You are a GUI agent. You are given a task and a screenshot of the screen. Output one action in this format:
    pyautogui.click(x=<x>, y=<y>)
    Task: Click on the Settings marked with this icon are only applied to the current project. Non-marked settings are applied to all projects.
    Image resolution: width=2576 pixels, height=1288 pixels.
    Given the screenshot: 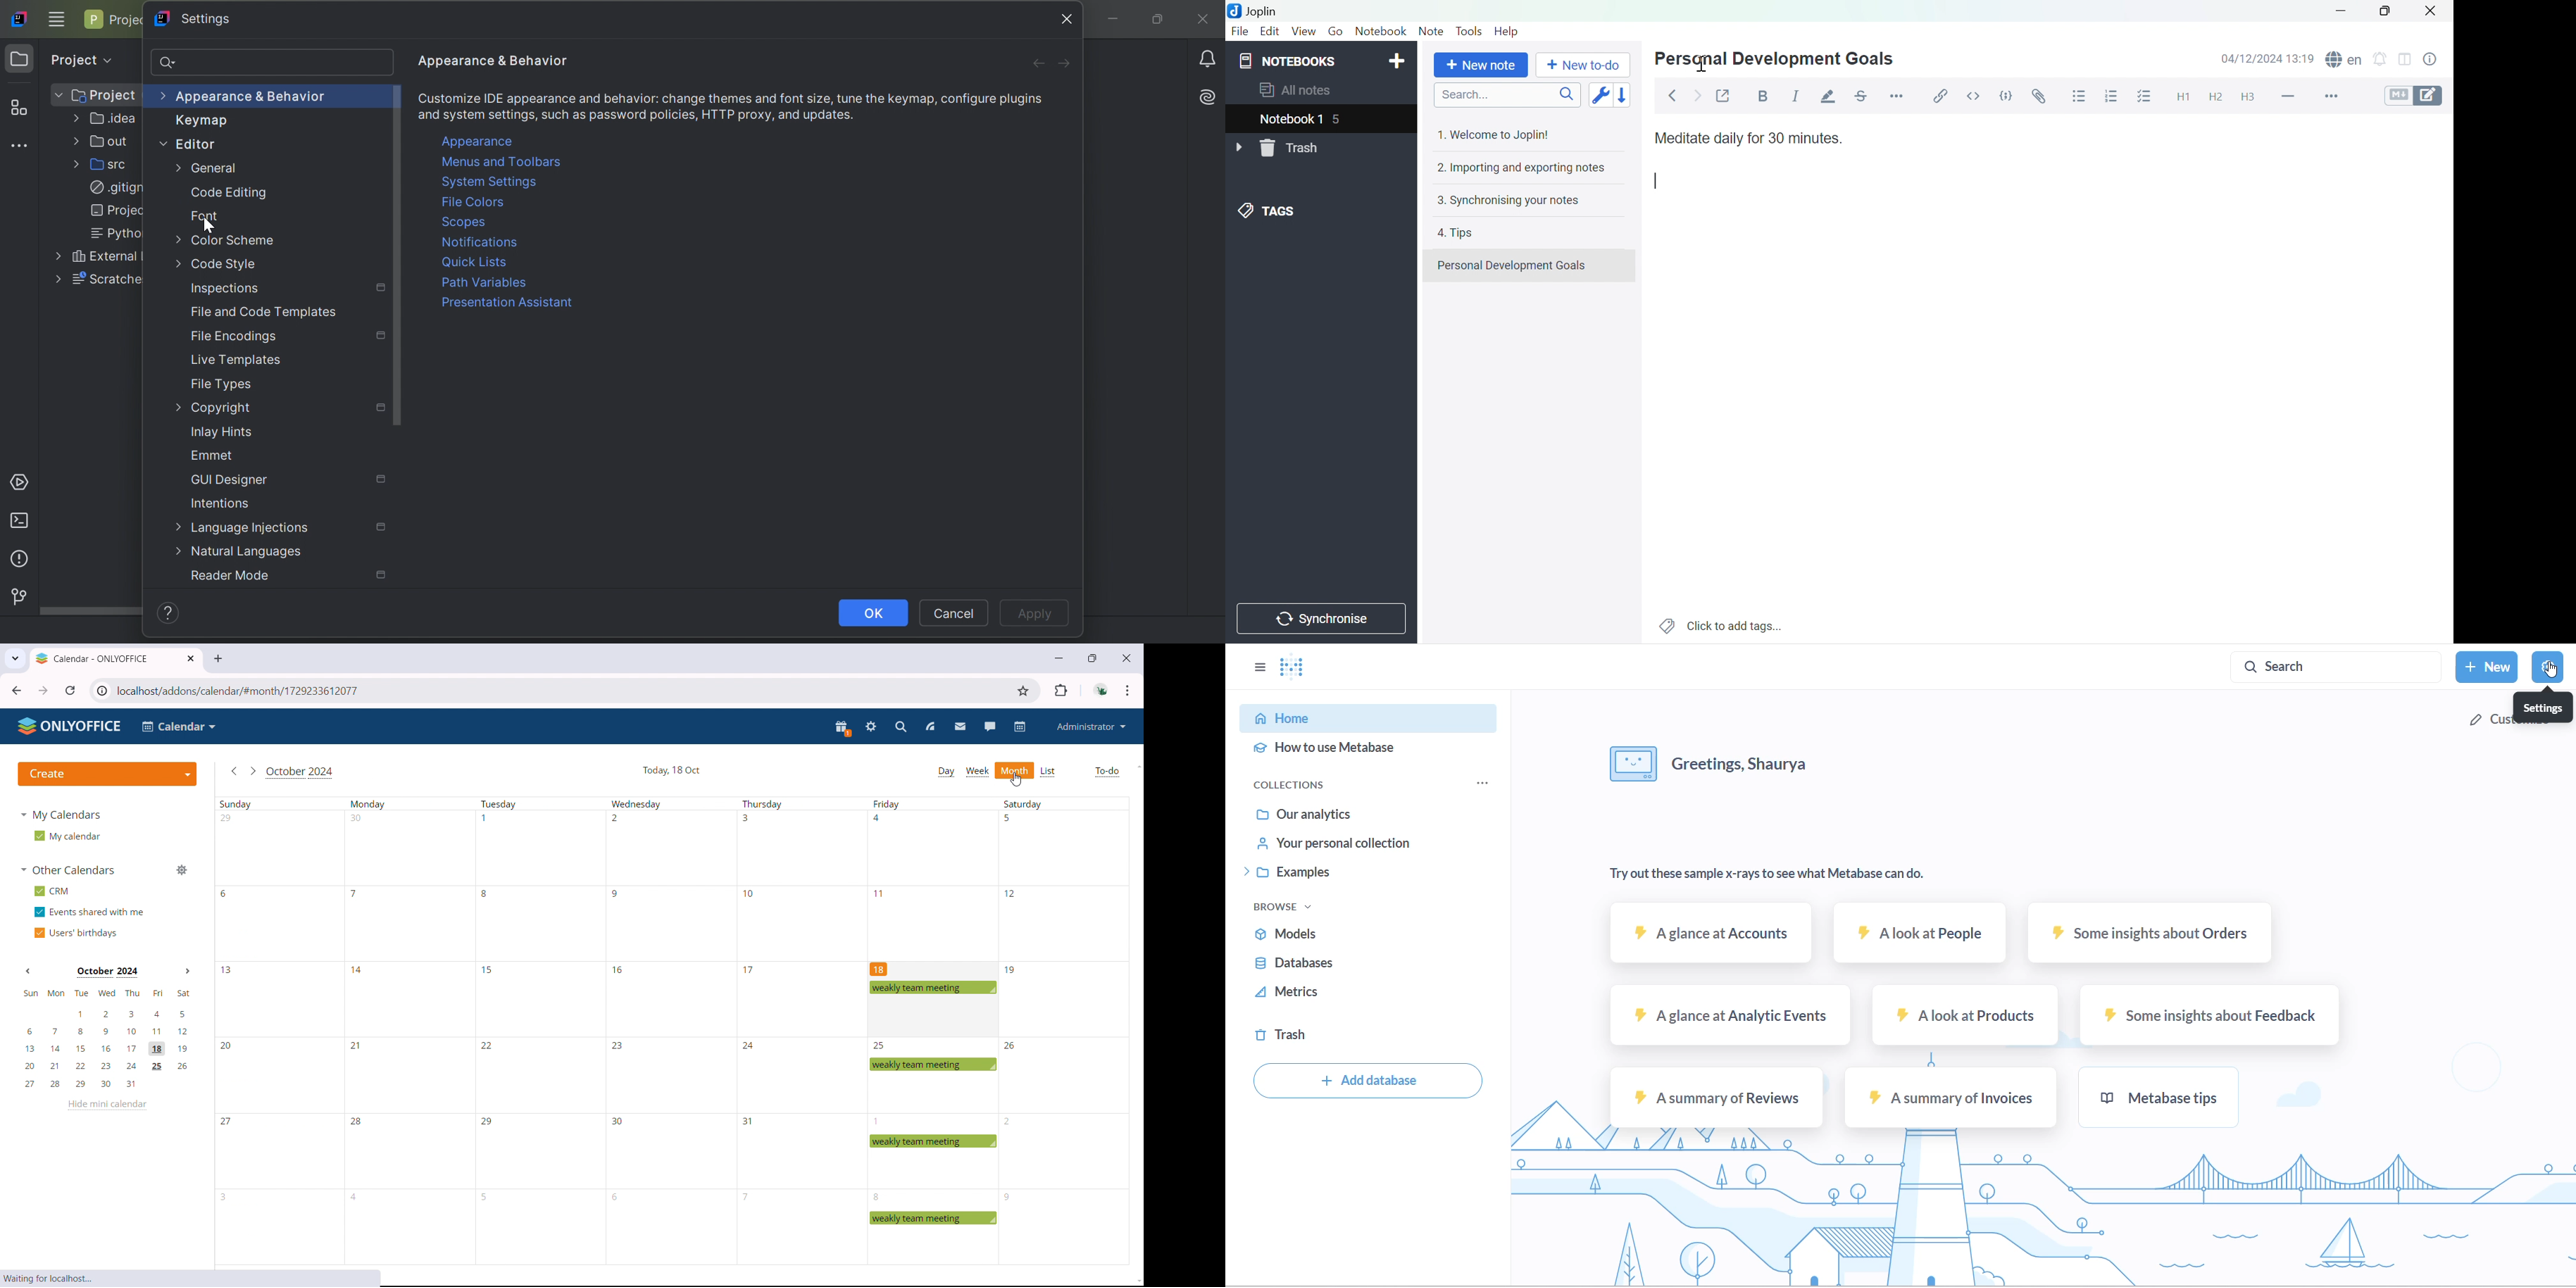 What is the action you would take?
    pyautogui.click(x=382, y=408)
    